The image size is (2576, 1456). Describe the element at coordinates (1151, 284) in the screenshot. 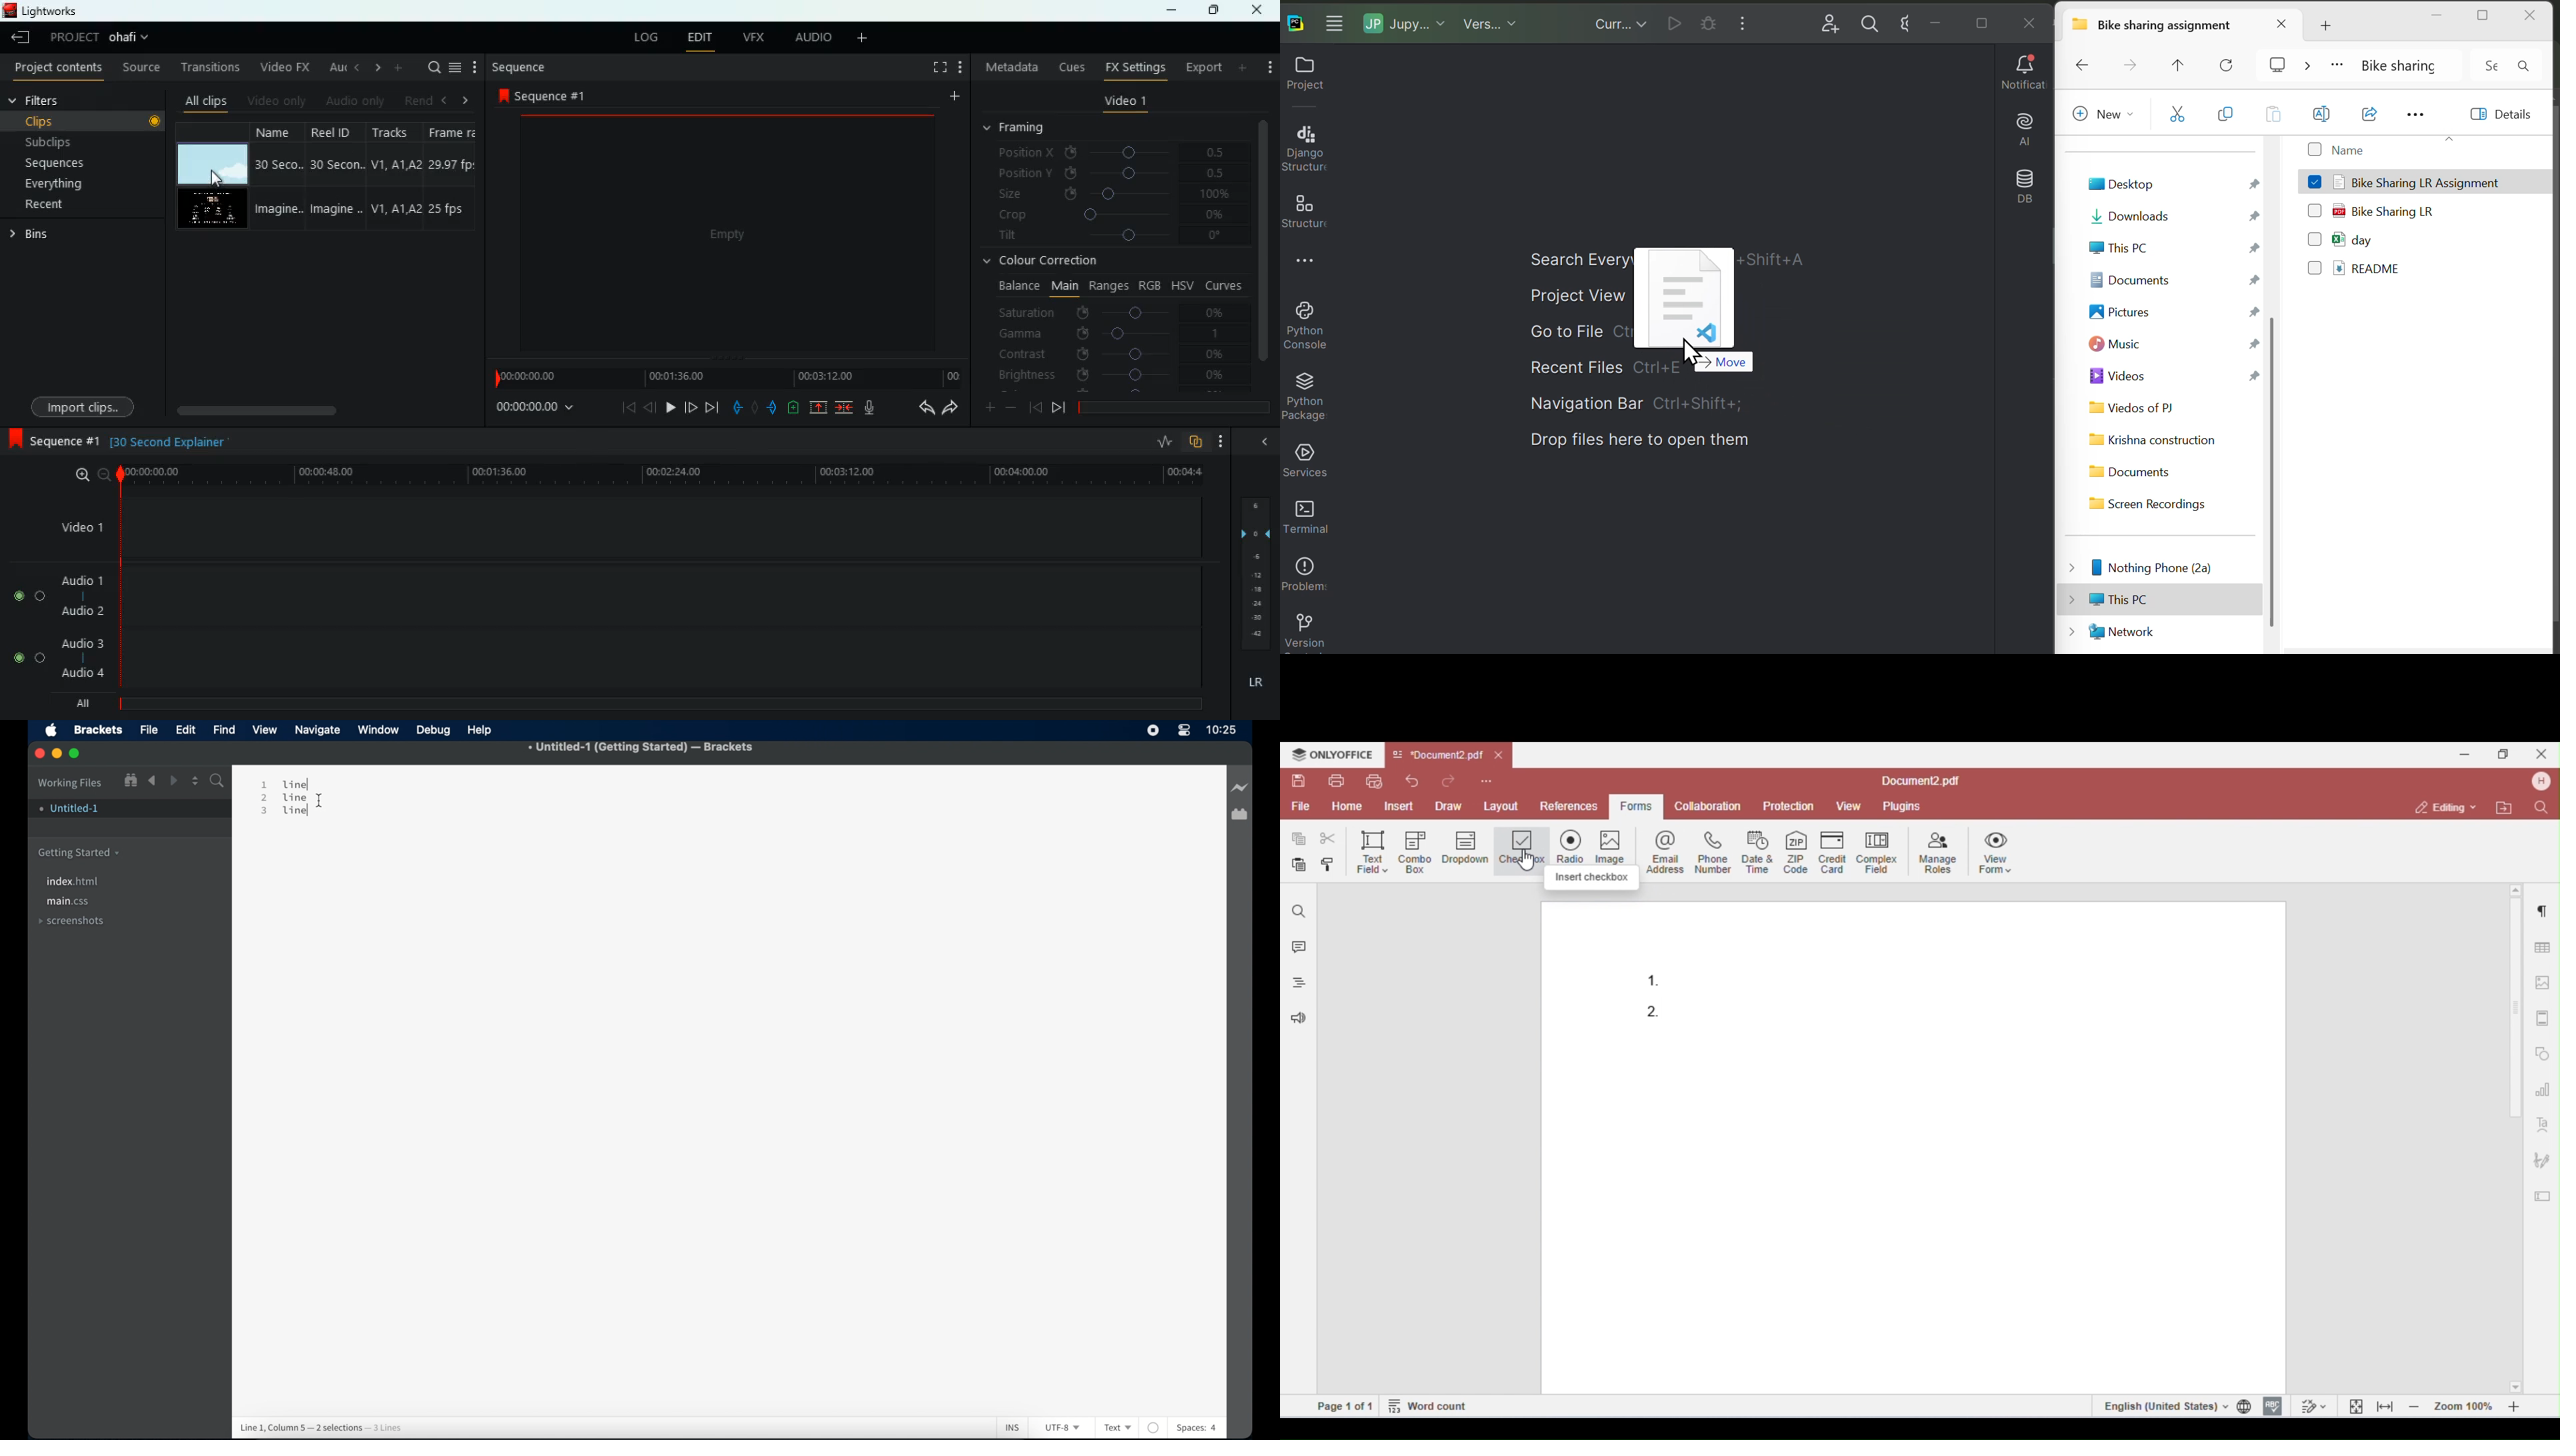

I see `rgb` at that location.